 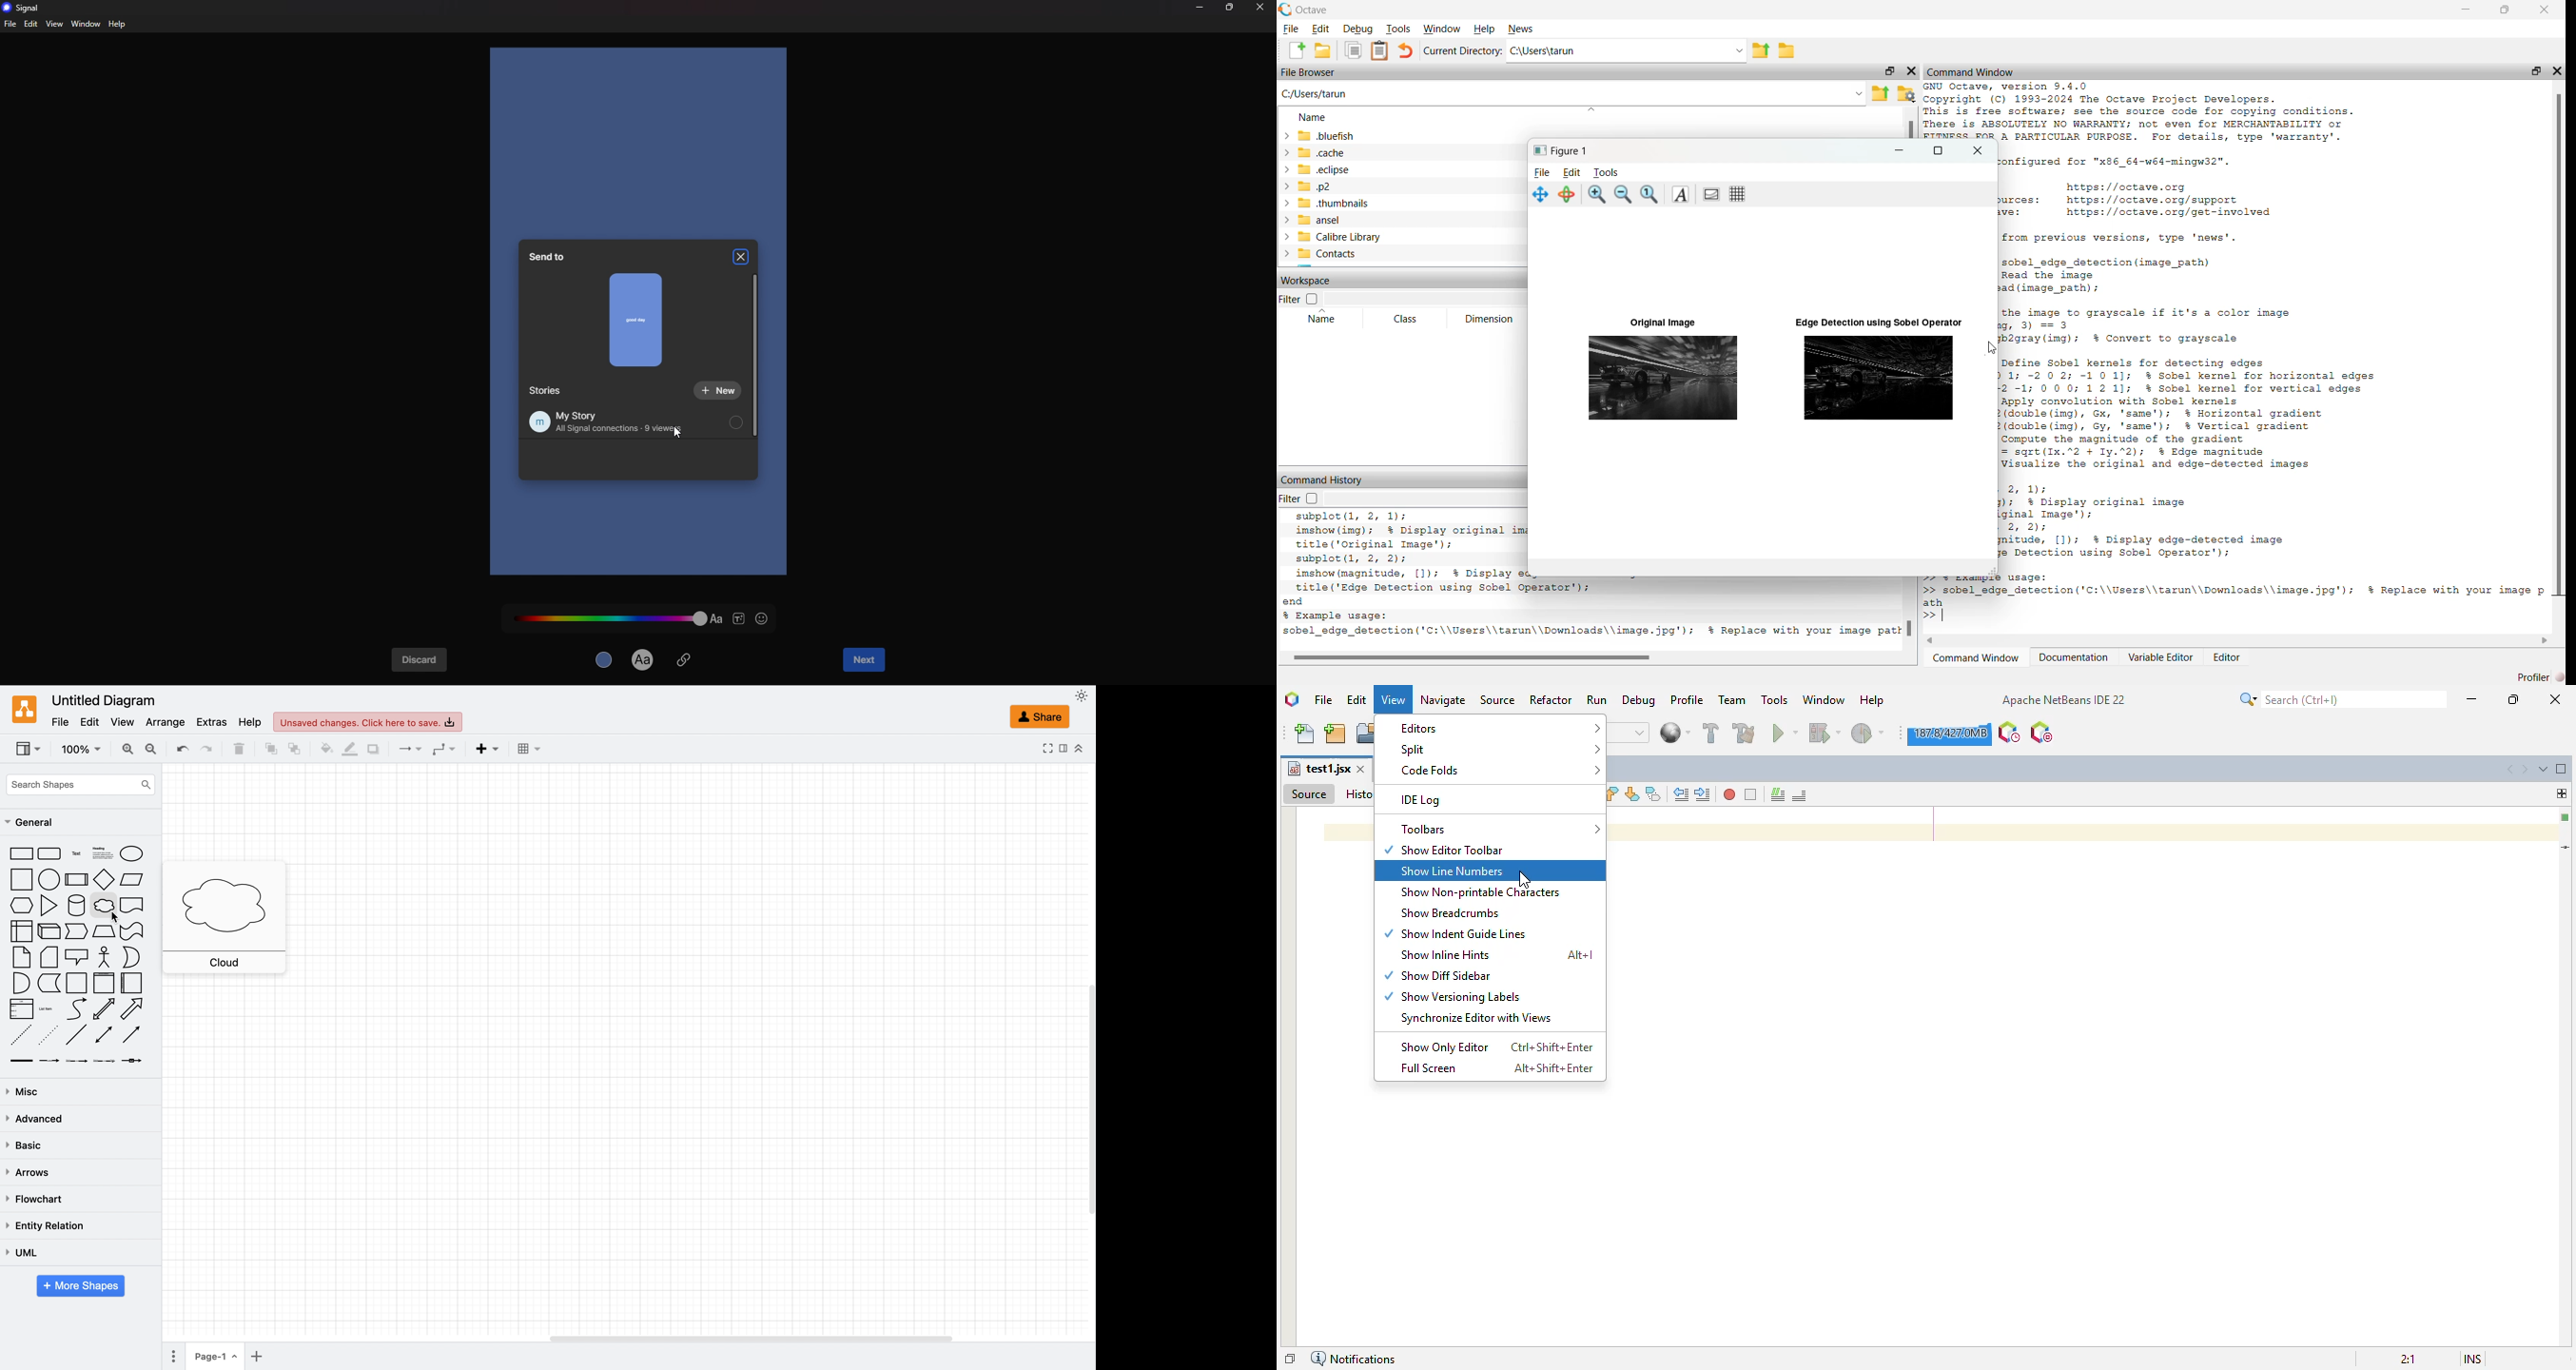 What do you see at coordinates (2342, 699) in the screenshot?
I see `search` at bounding box center [2342, 699].